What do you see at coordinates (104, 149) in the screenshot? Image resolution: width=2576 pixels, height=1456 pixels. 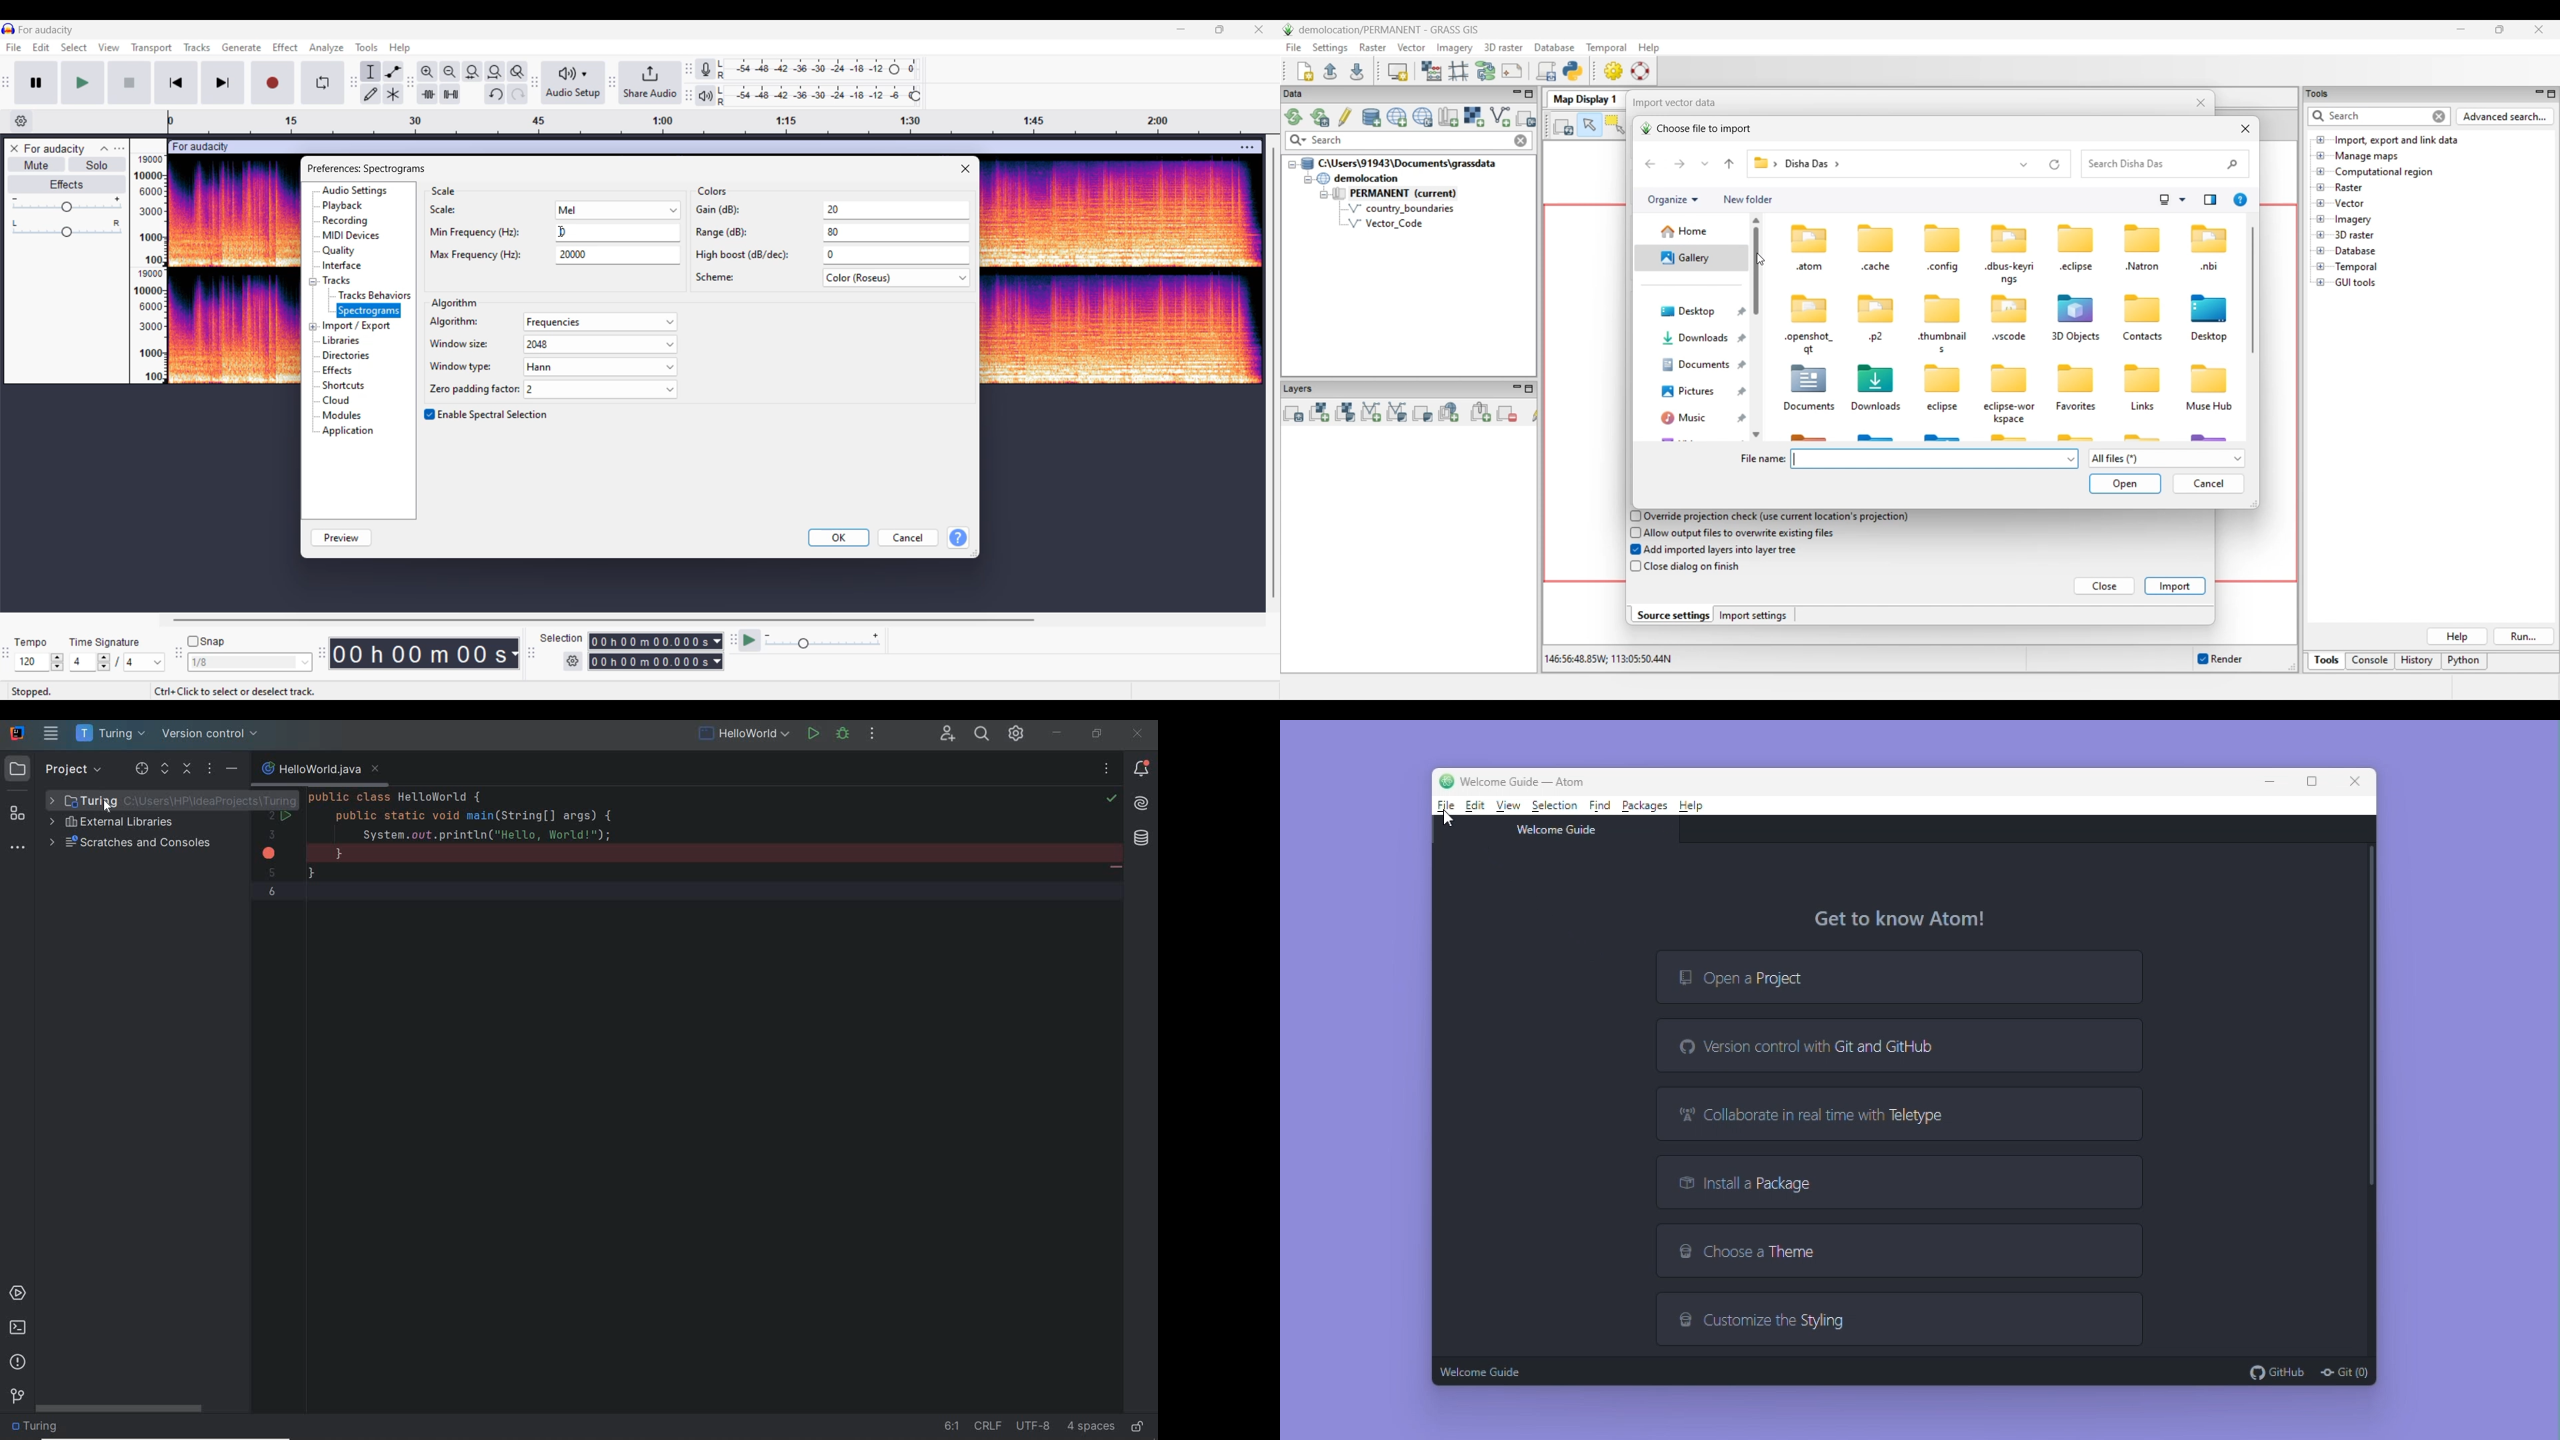 I see `Collapse` at bounding box center [104, 149].